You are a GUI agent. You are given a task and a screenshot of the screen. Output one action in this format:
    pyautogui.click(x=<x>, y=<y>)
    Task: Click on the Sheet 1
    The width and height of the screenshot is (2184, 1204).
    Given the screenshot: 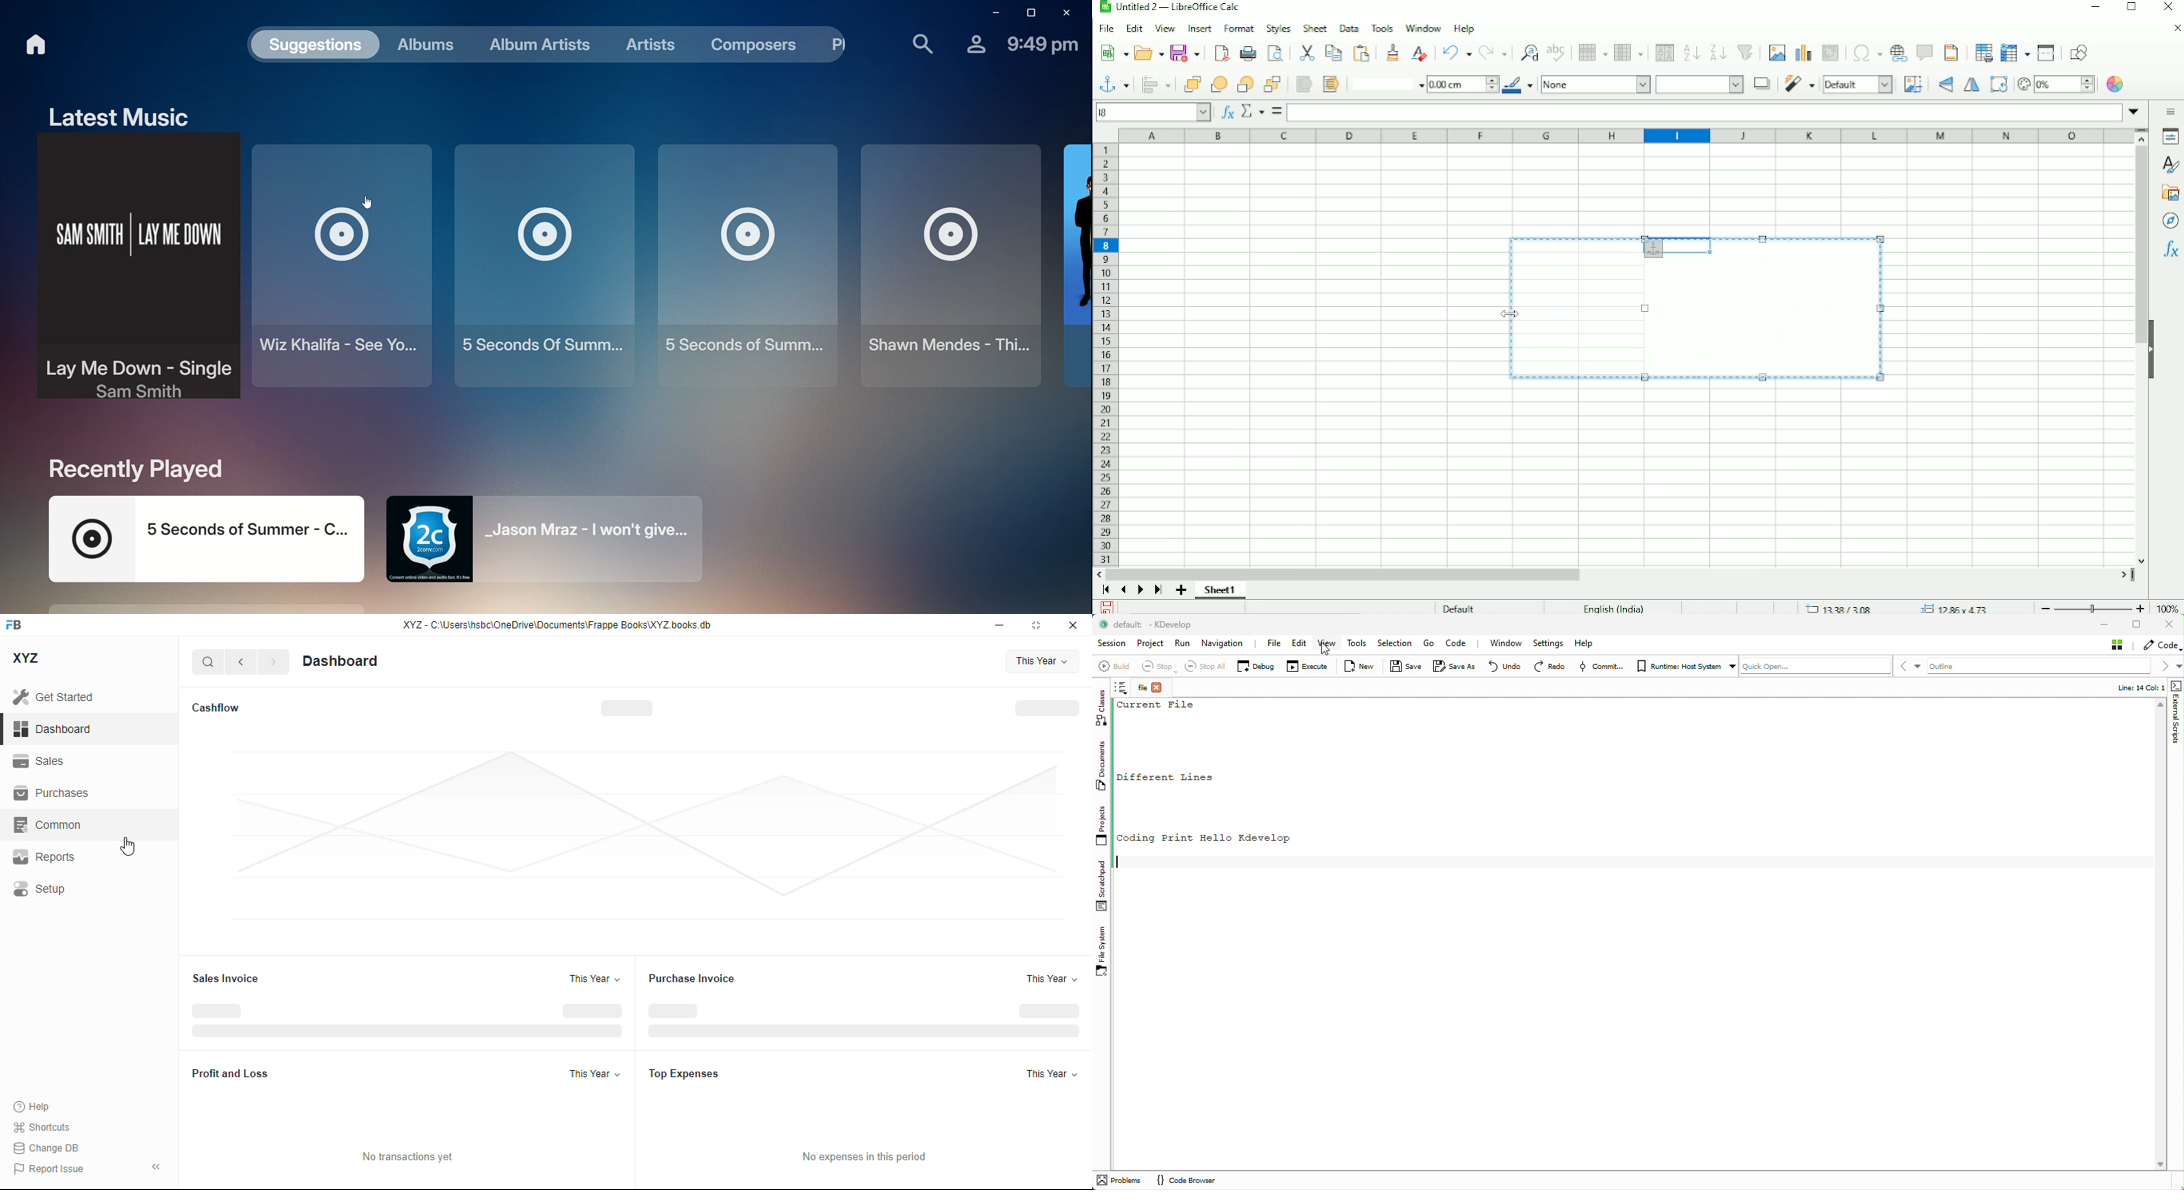 What is the action you would take?
    pyautogui.click(x=1220, y=590)
    